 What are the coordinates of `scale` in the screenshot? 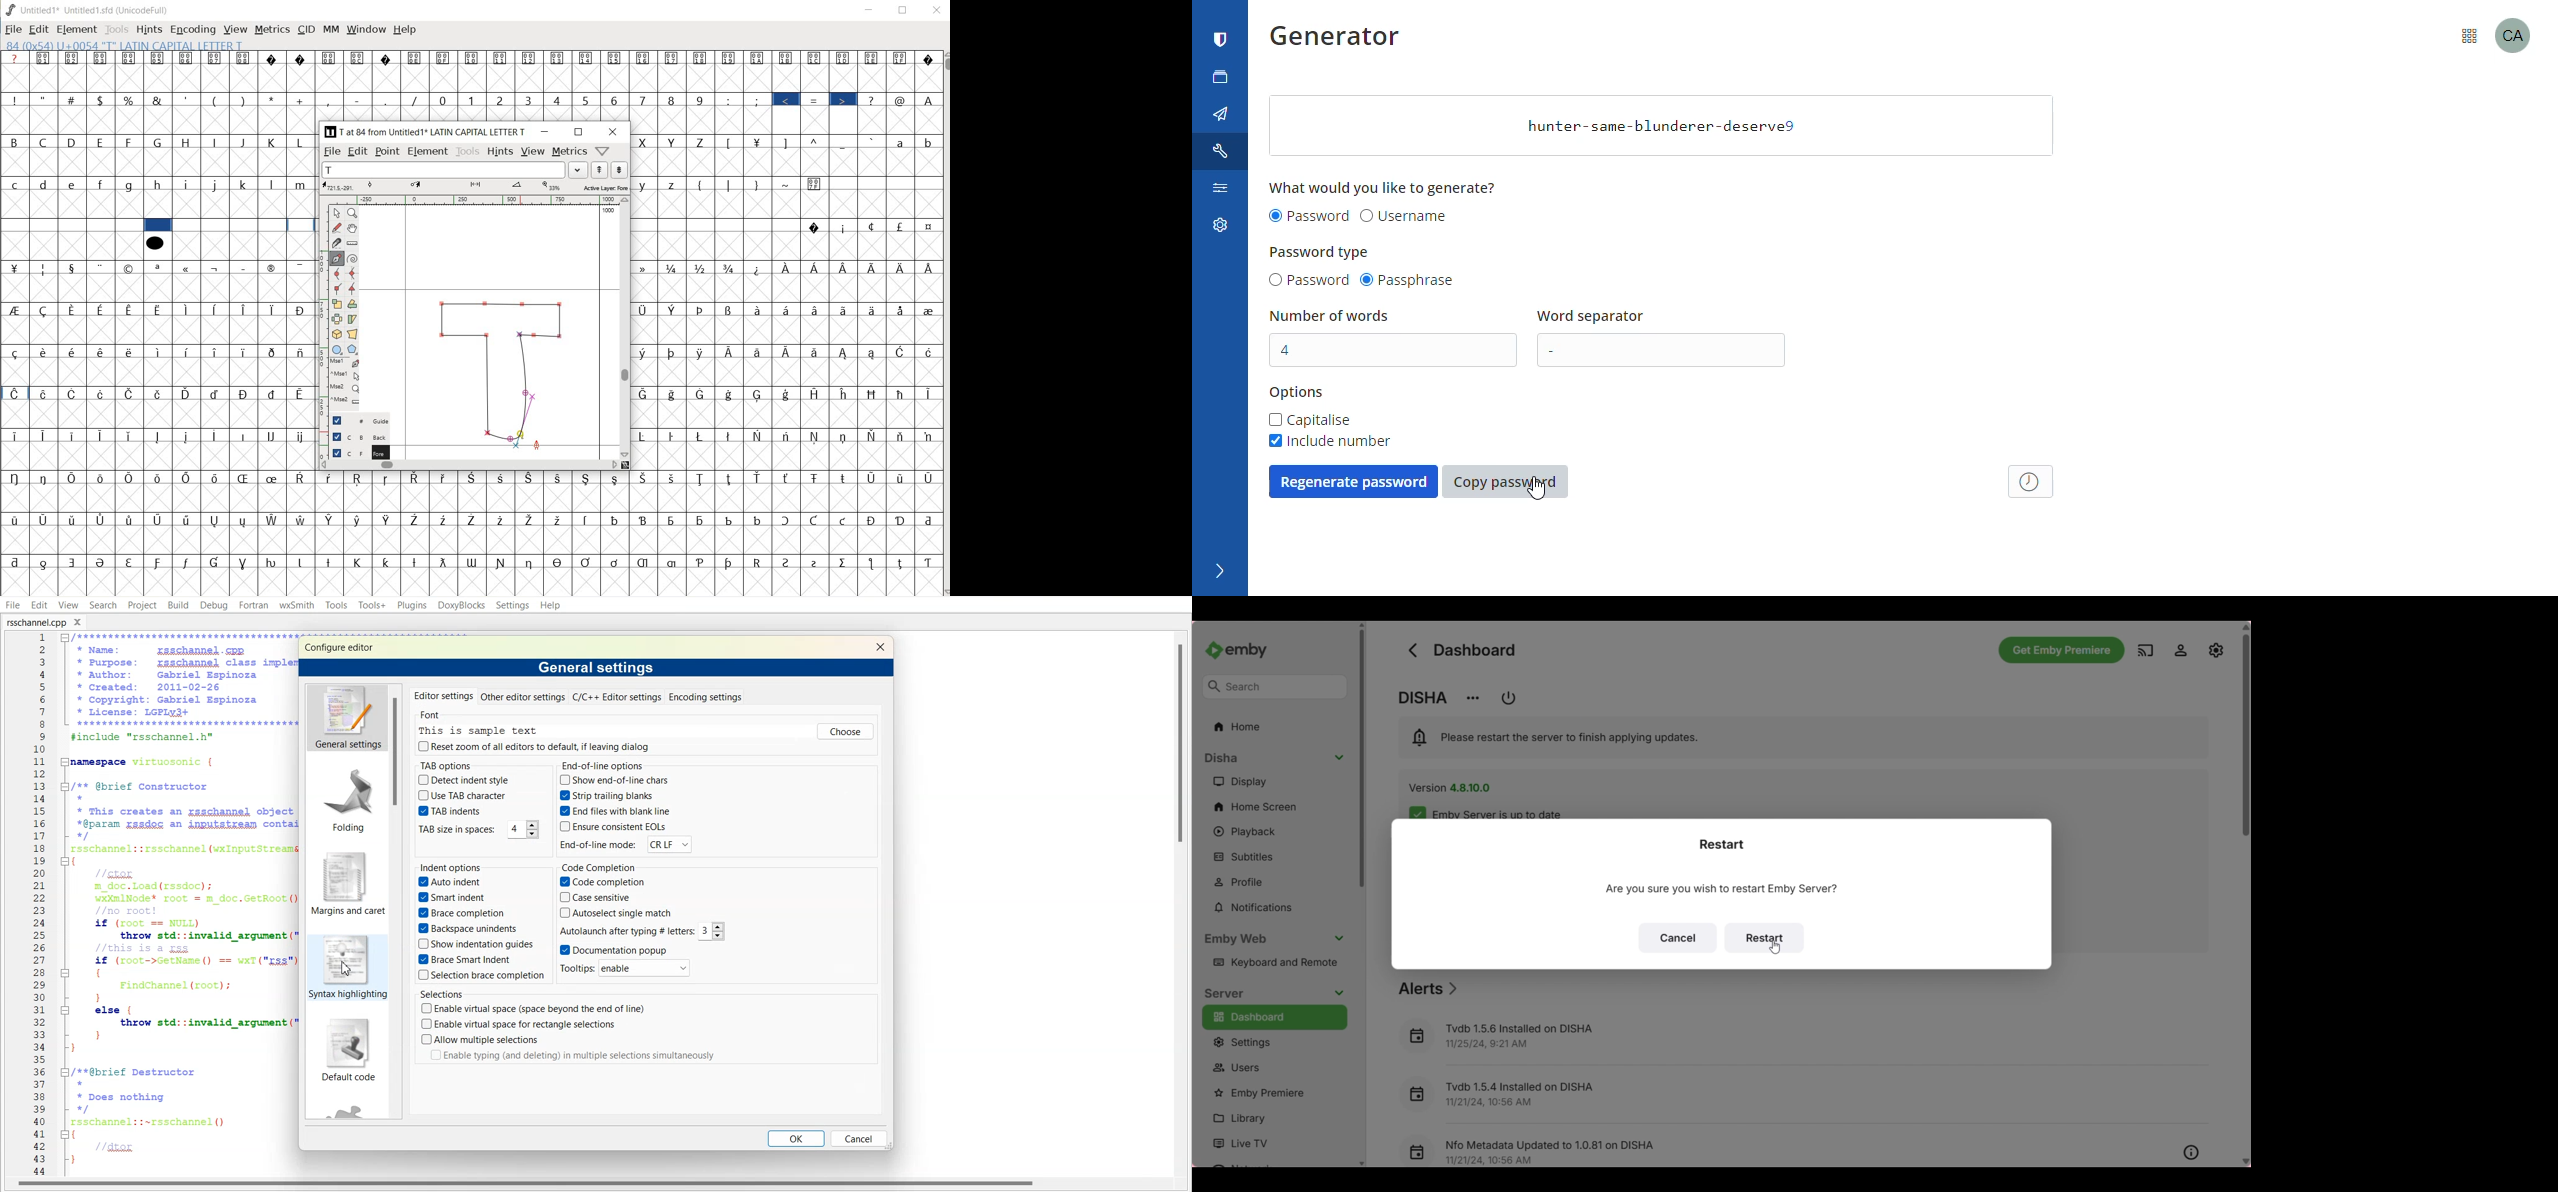 It's located at (338, 302).